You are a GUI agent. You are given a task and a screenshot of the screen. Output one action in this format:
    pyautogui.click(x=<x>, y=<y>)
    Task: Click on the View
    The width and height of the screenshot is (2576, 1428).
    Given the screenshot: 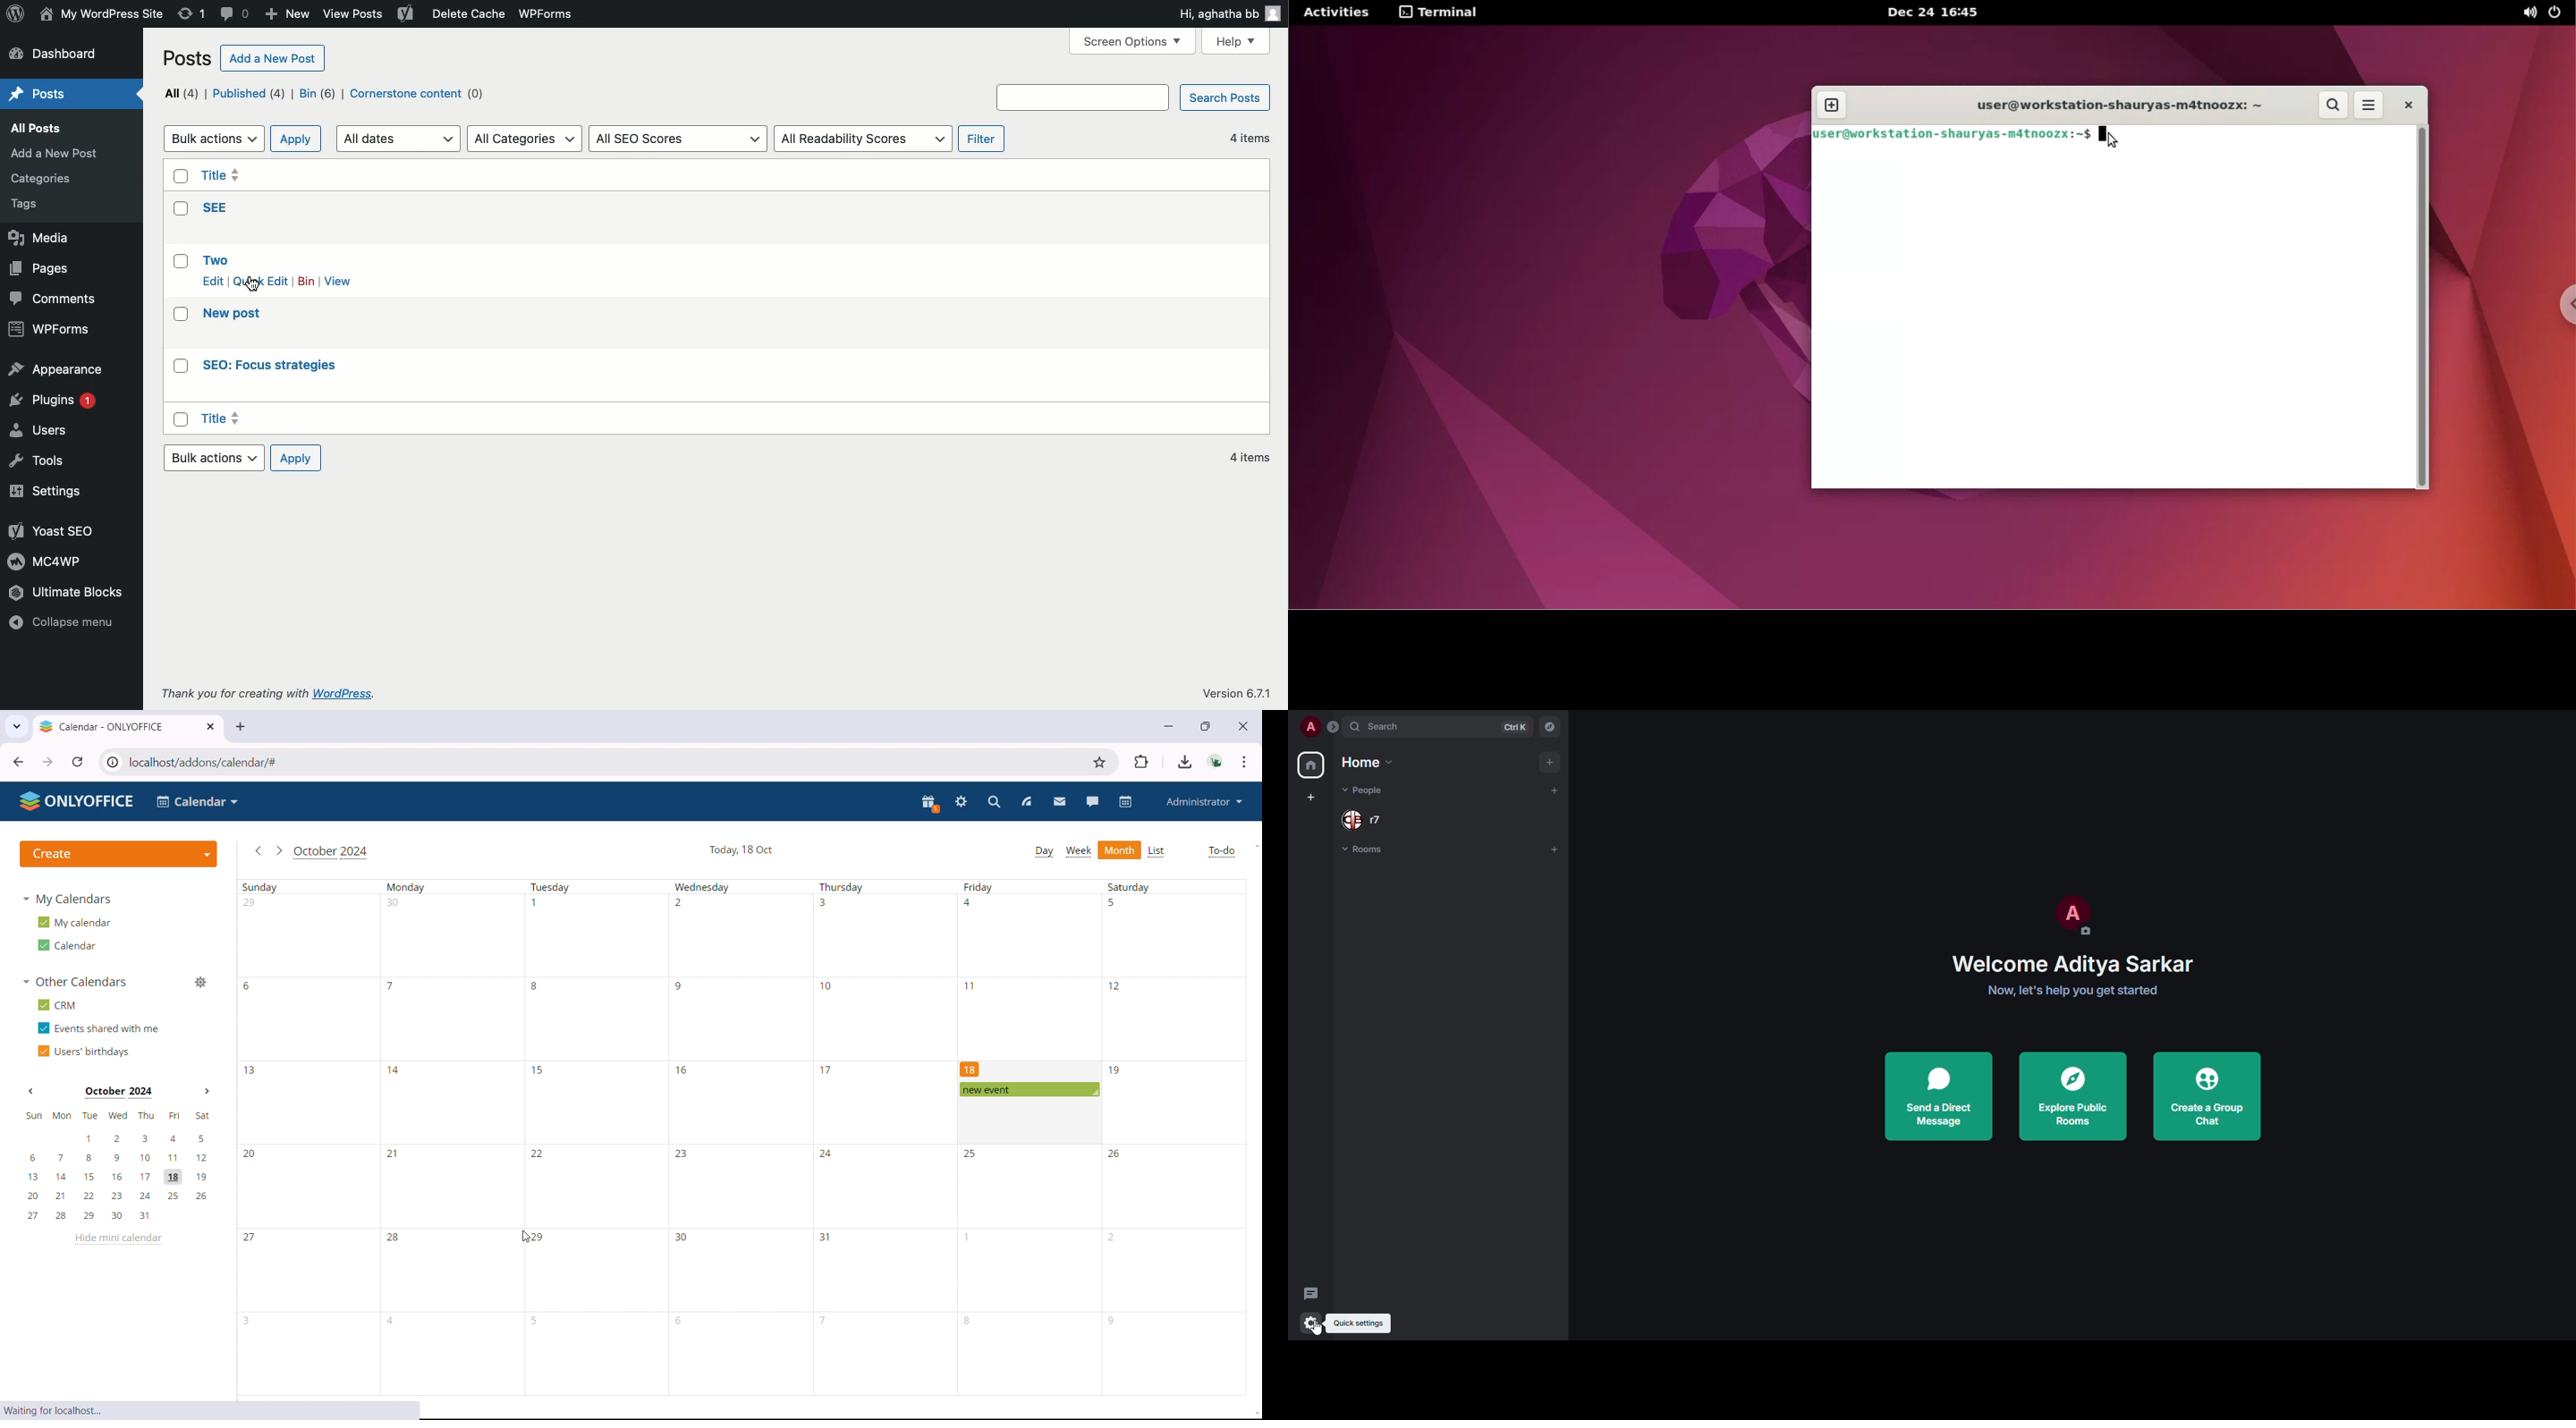 What is the action you would take?
    pyautogui.click(x=342, y=281)
    